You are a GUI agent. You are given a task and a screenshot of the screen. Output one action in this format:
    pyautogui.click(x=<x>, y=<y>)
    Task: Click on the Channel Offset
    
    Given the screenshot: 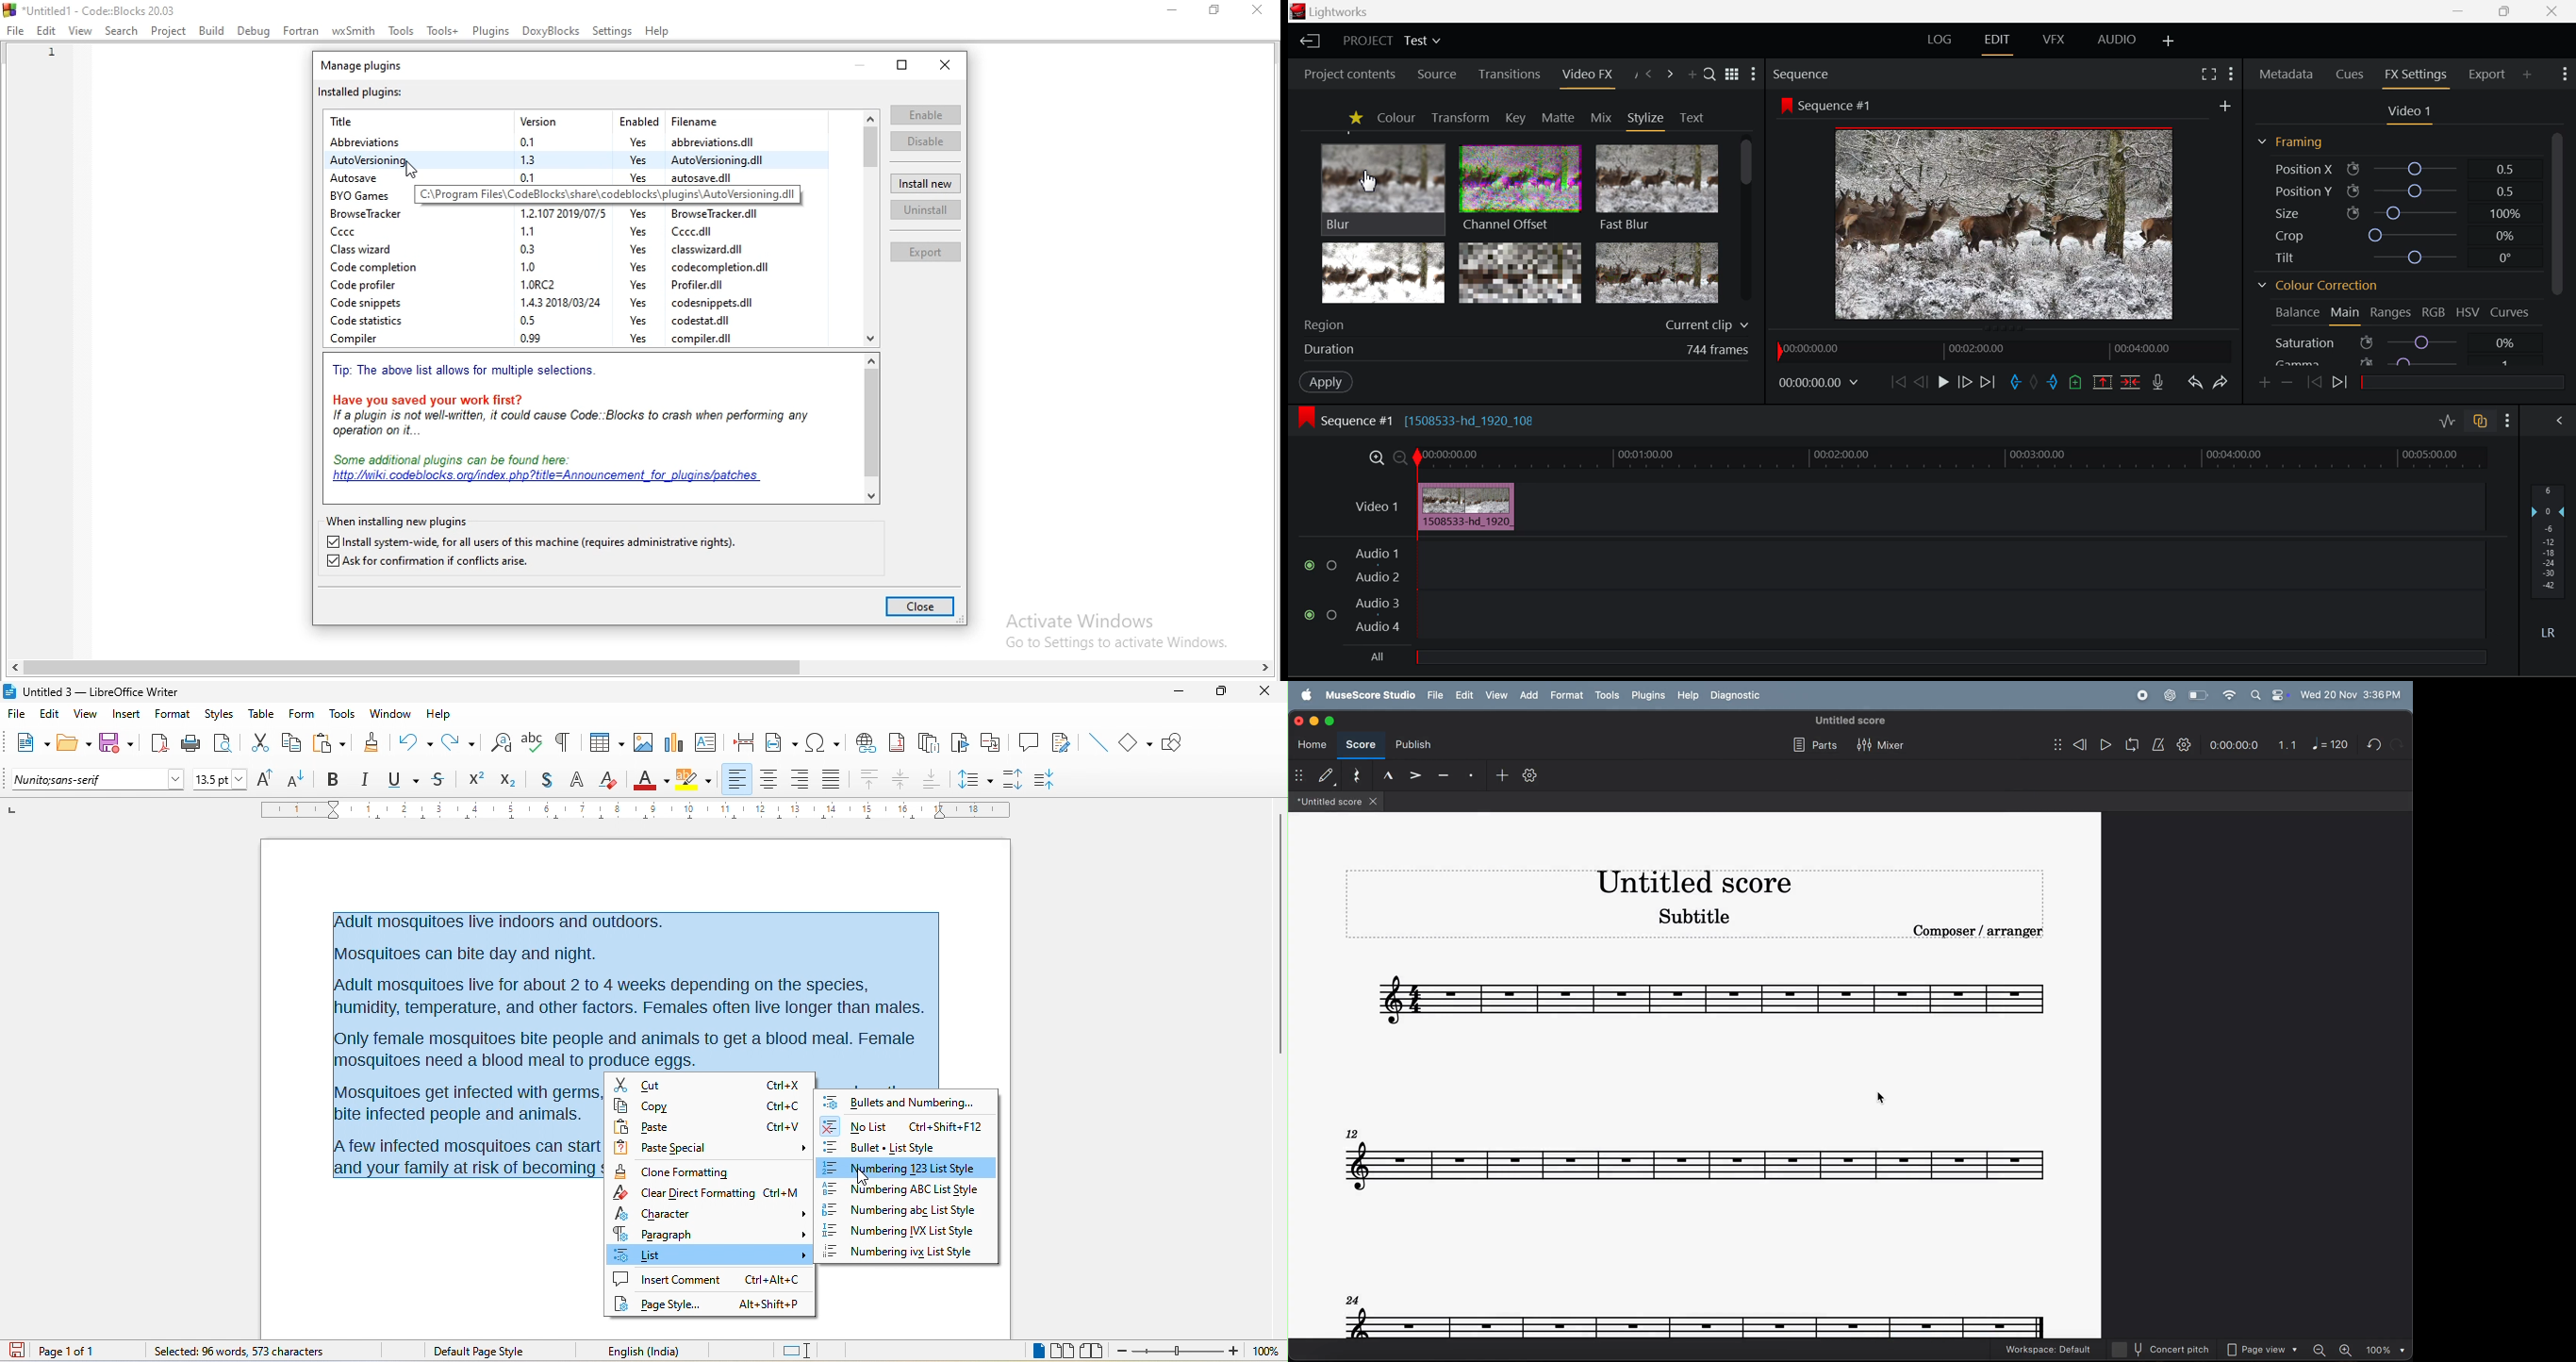 What is the action you would take?
    pyautogui.click(x=1517, y=187)
    